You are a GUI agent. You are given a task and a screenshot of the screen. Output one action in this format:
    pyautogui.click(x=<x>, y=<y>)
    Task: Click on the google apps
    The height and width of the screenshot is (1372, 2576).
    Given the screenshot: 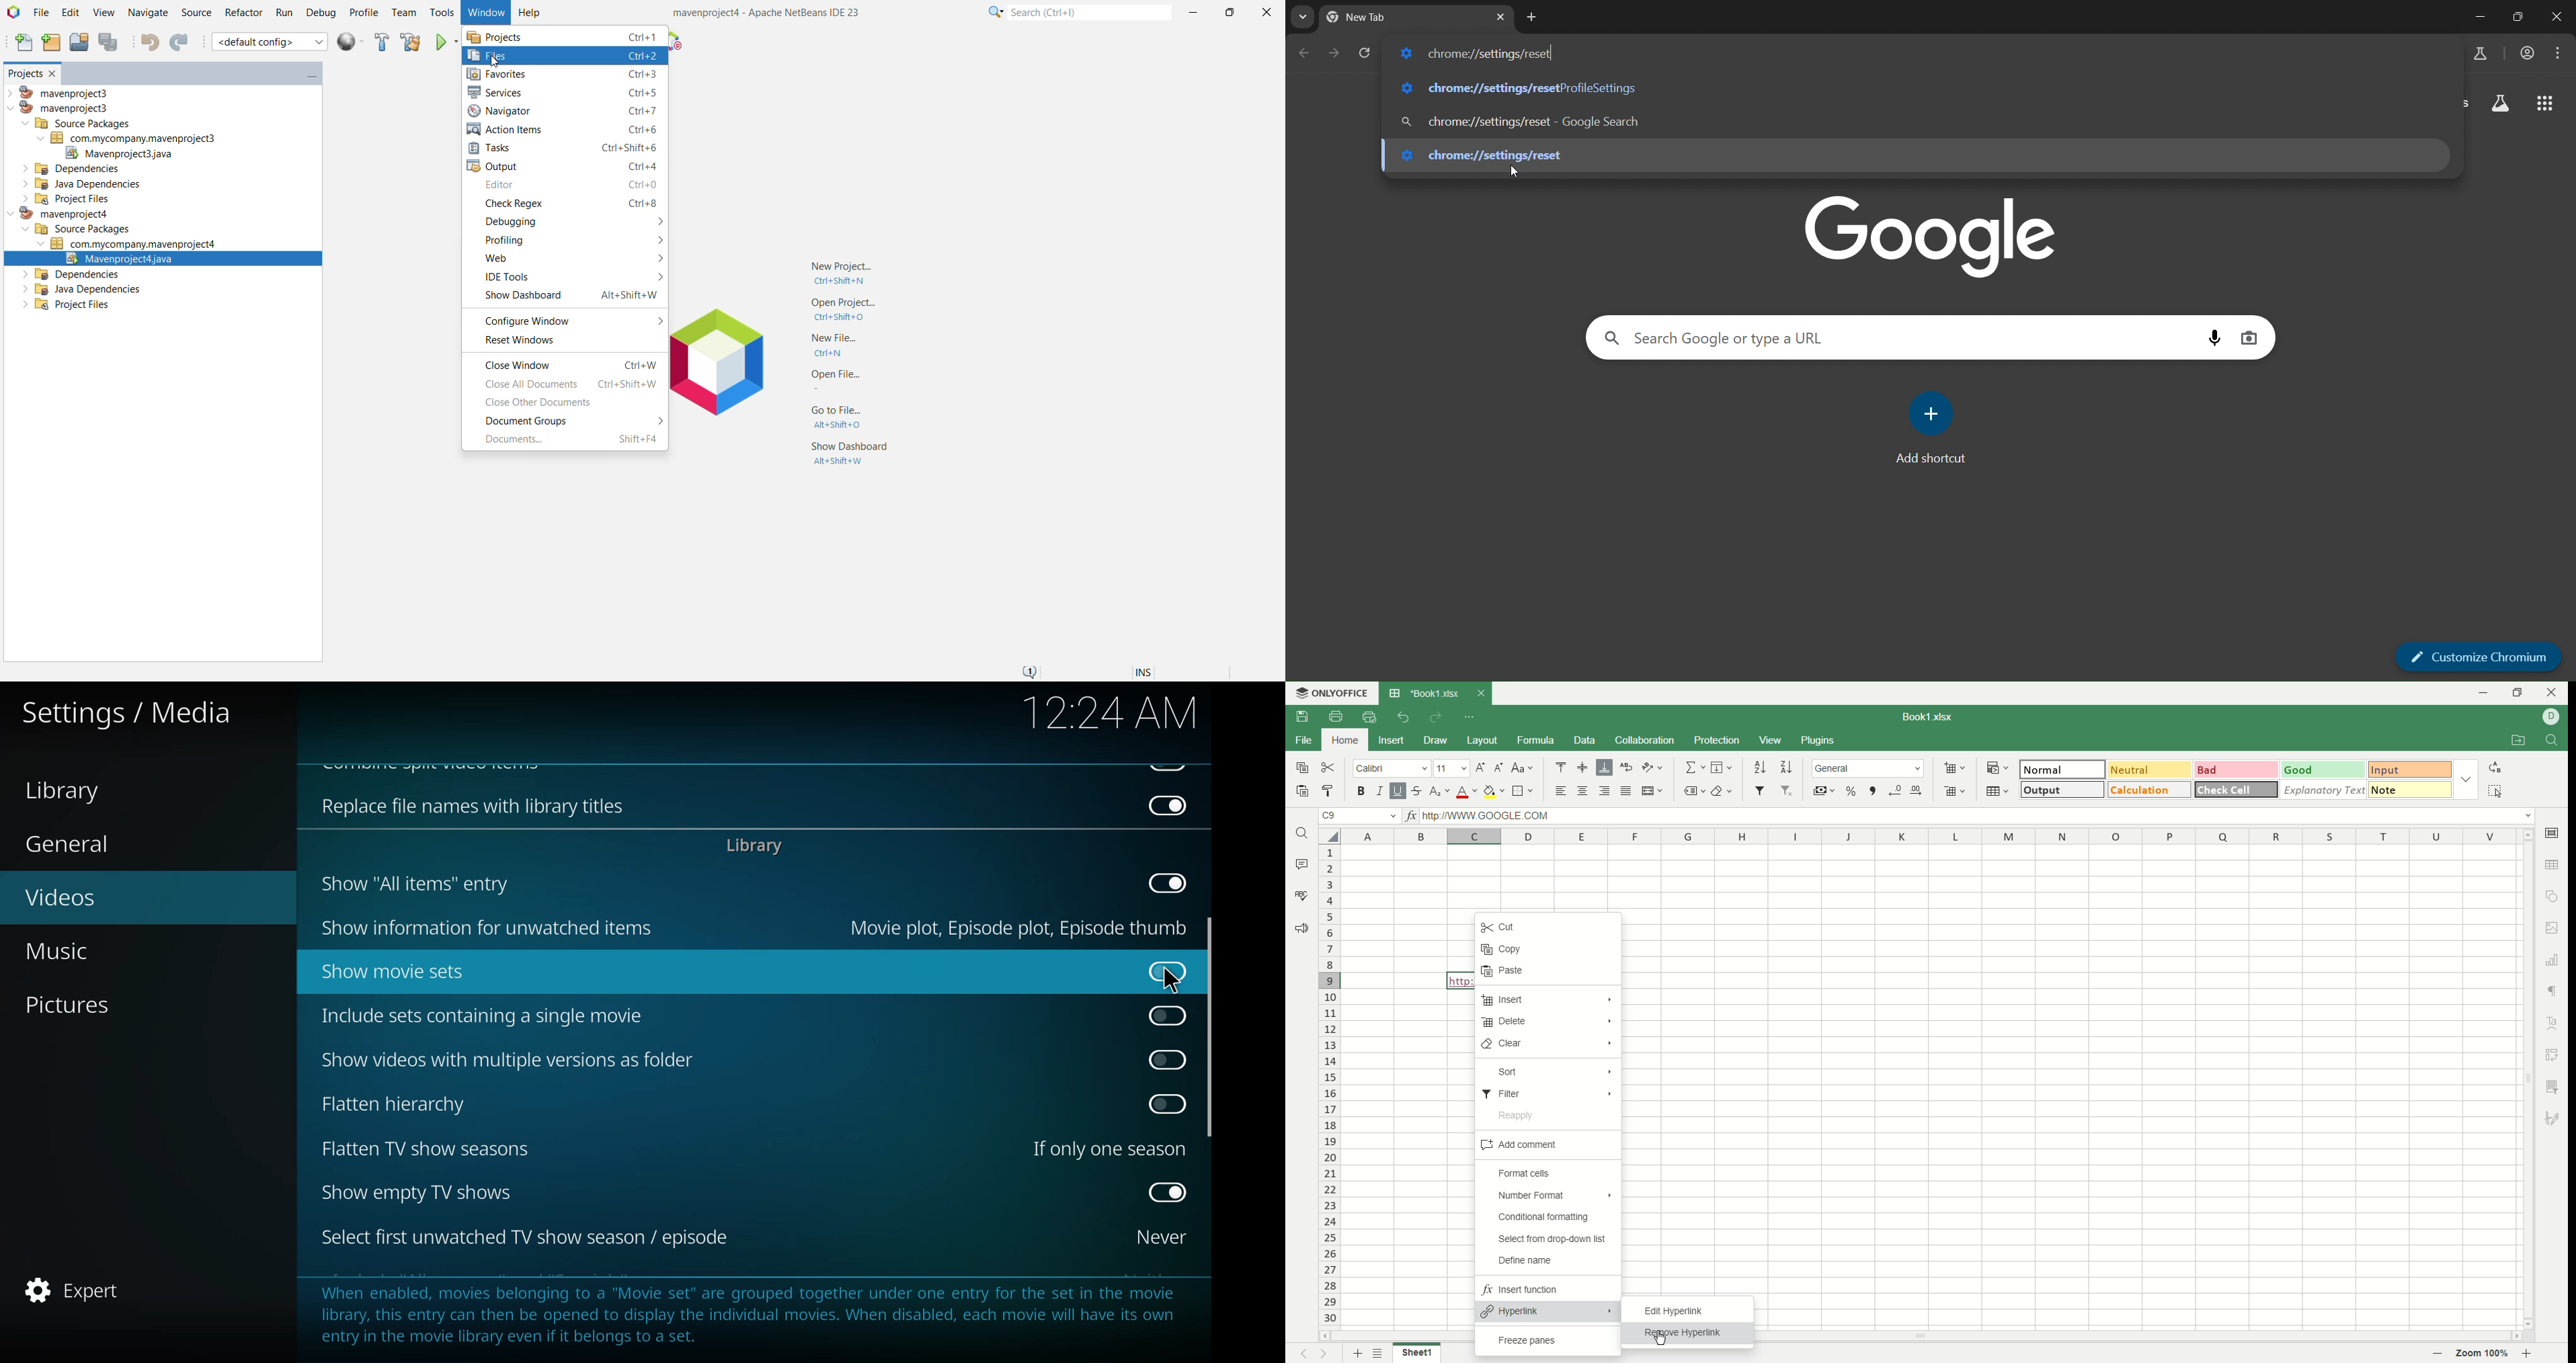 What is the action you would take?
    pyautogui.click(x=2547, y=104)
    